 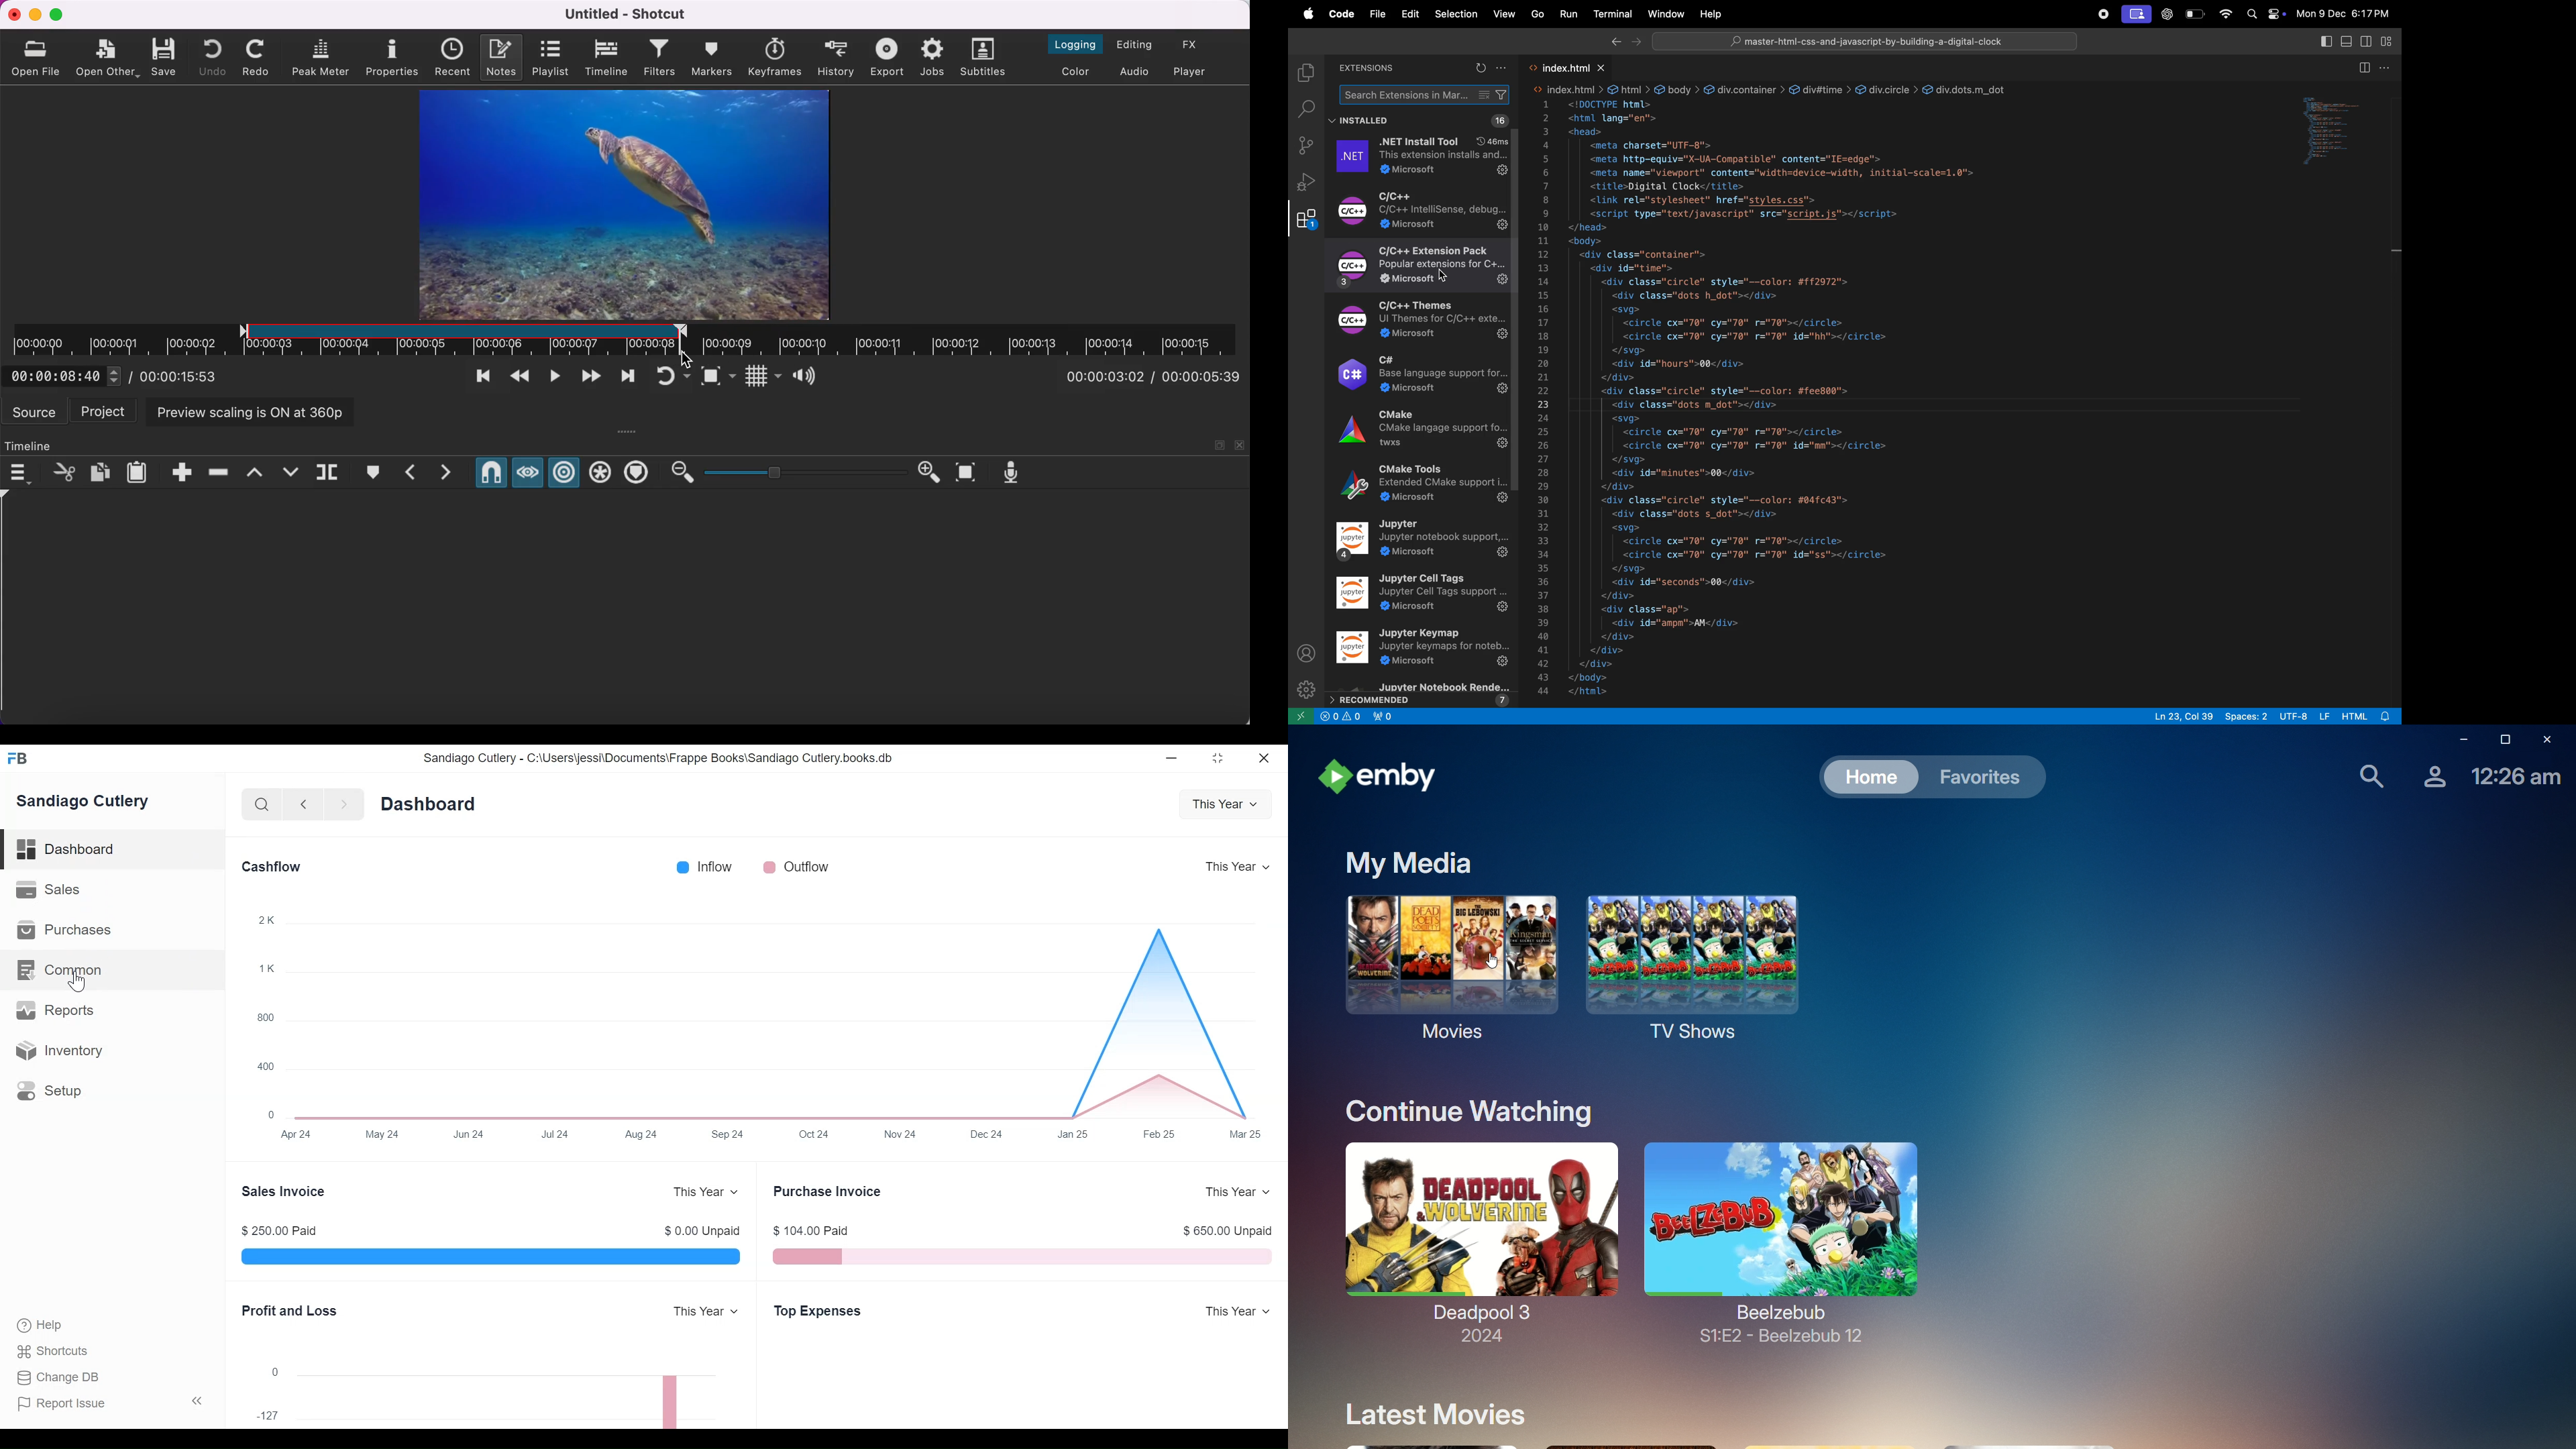 I want to click on timeline menu, so click(x=22, y=471).